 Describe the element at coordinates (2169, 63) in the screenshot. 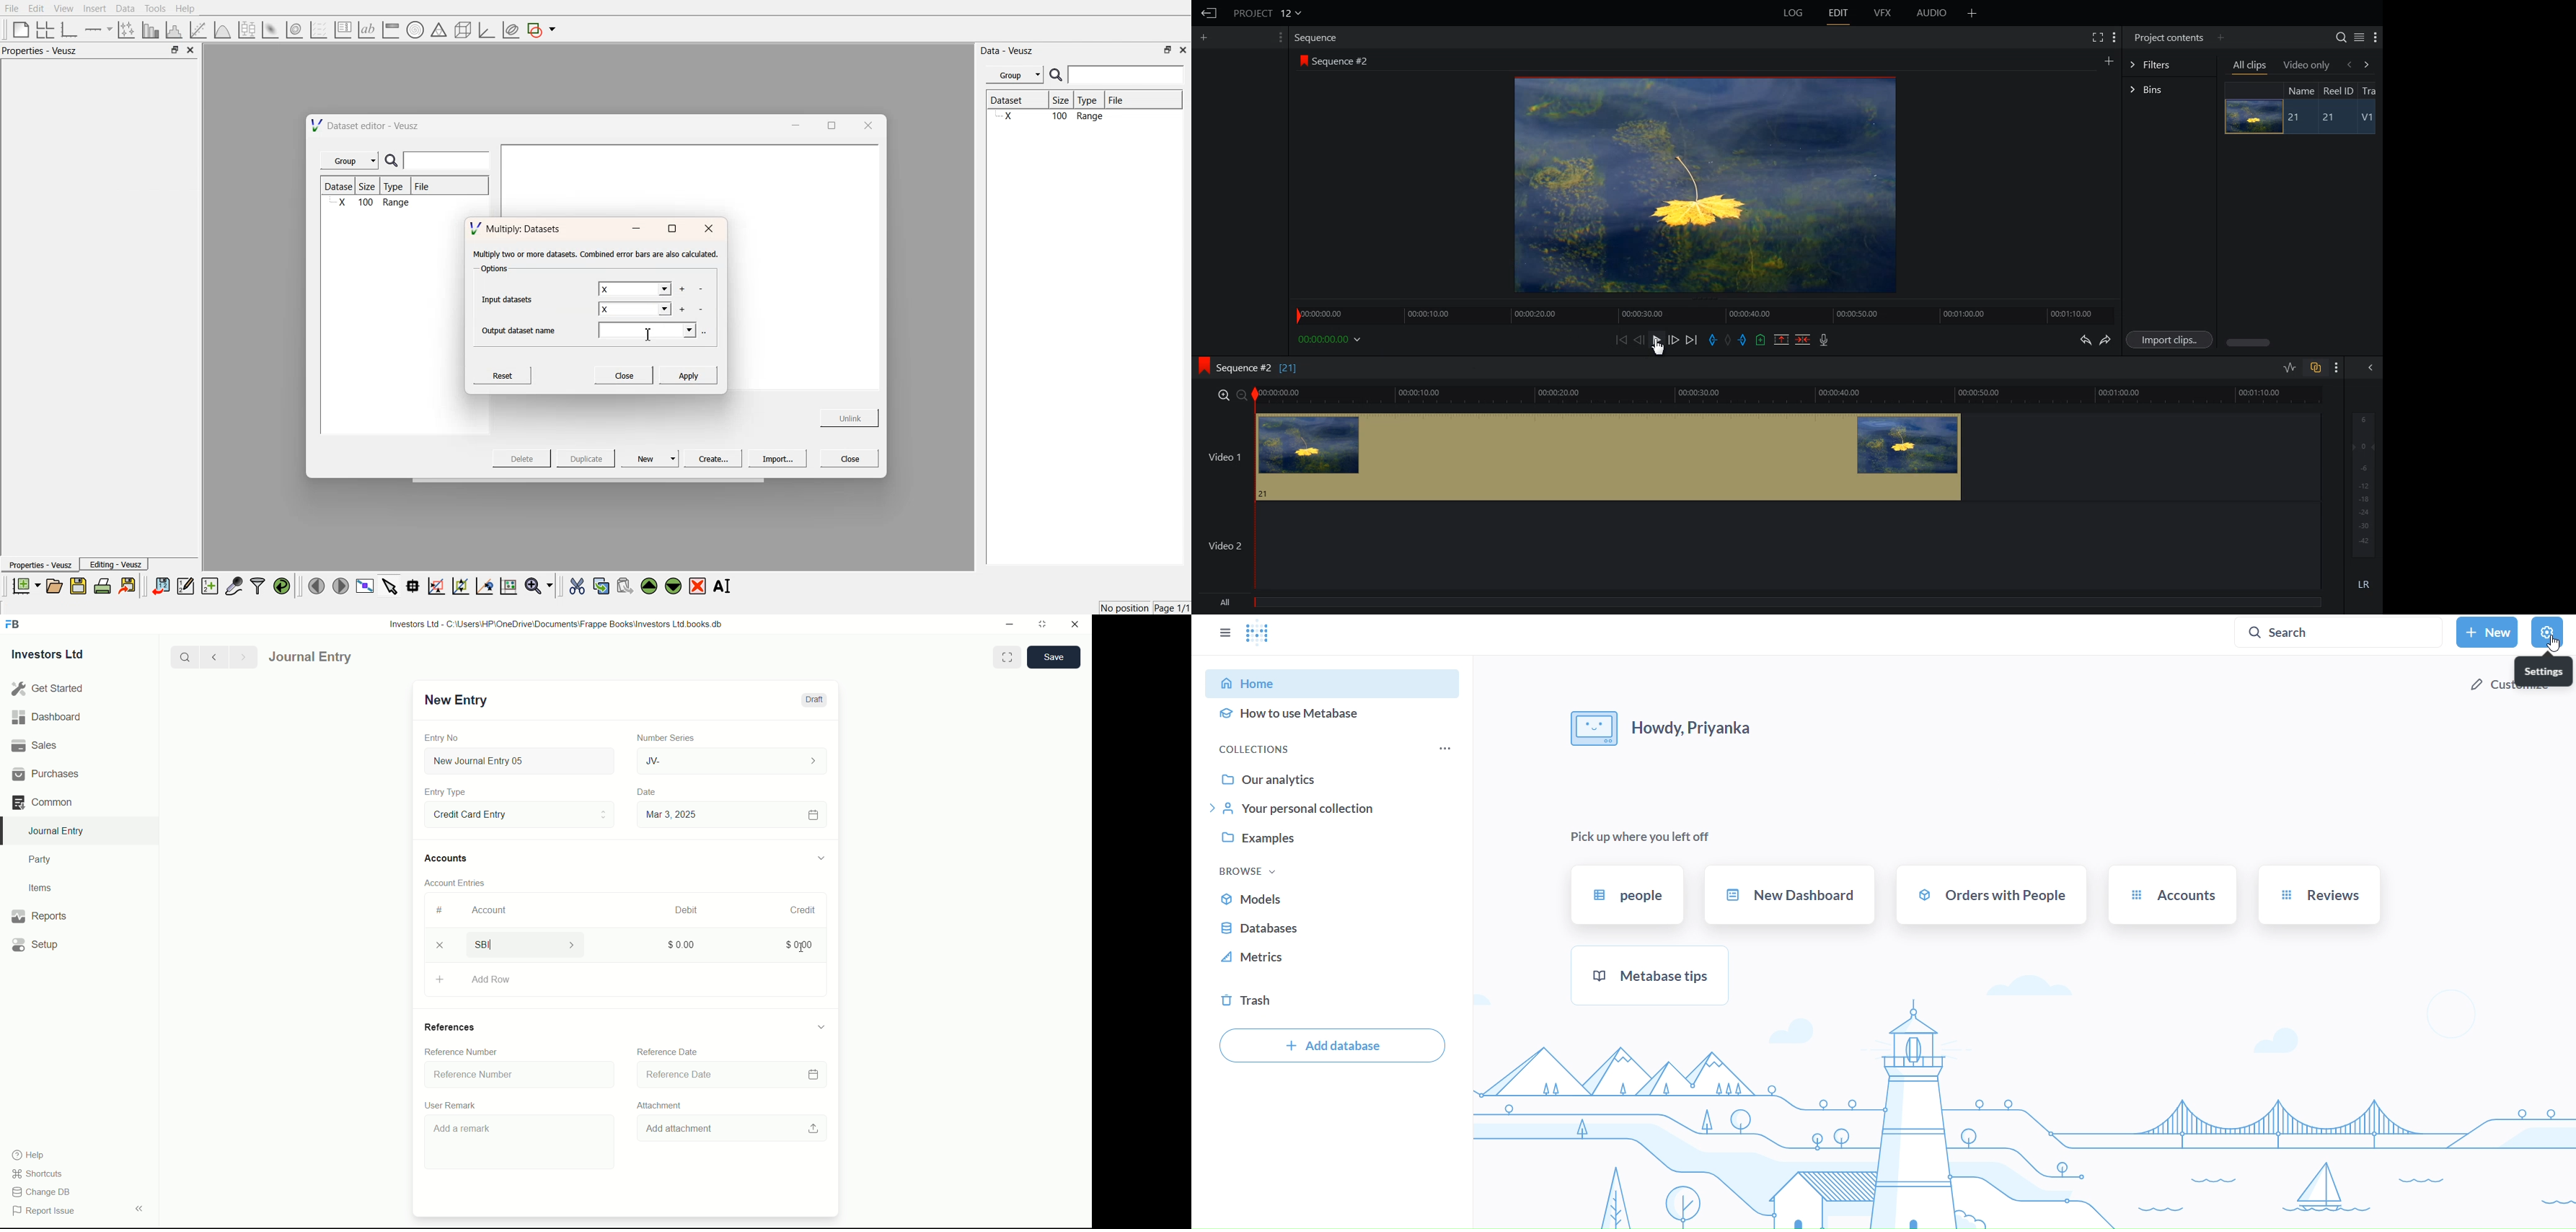

I see `Filters` at that location.